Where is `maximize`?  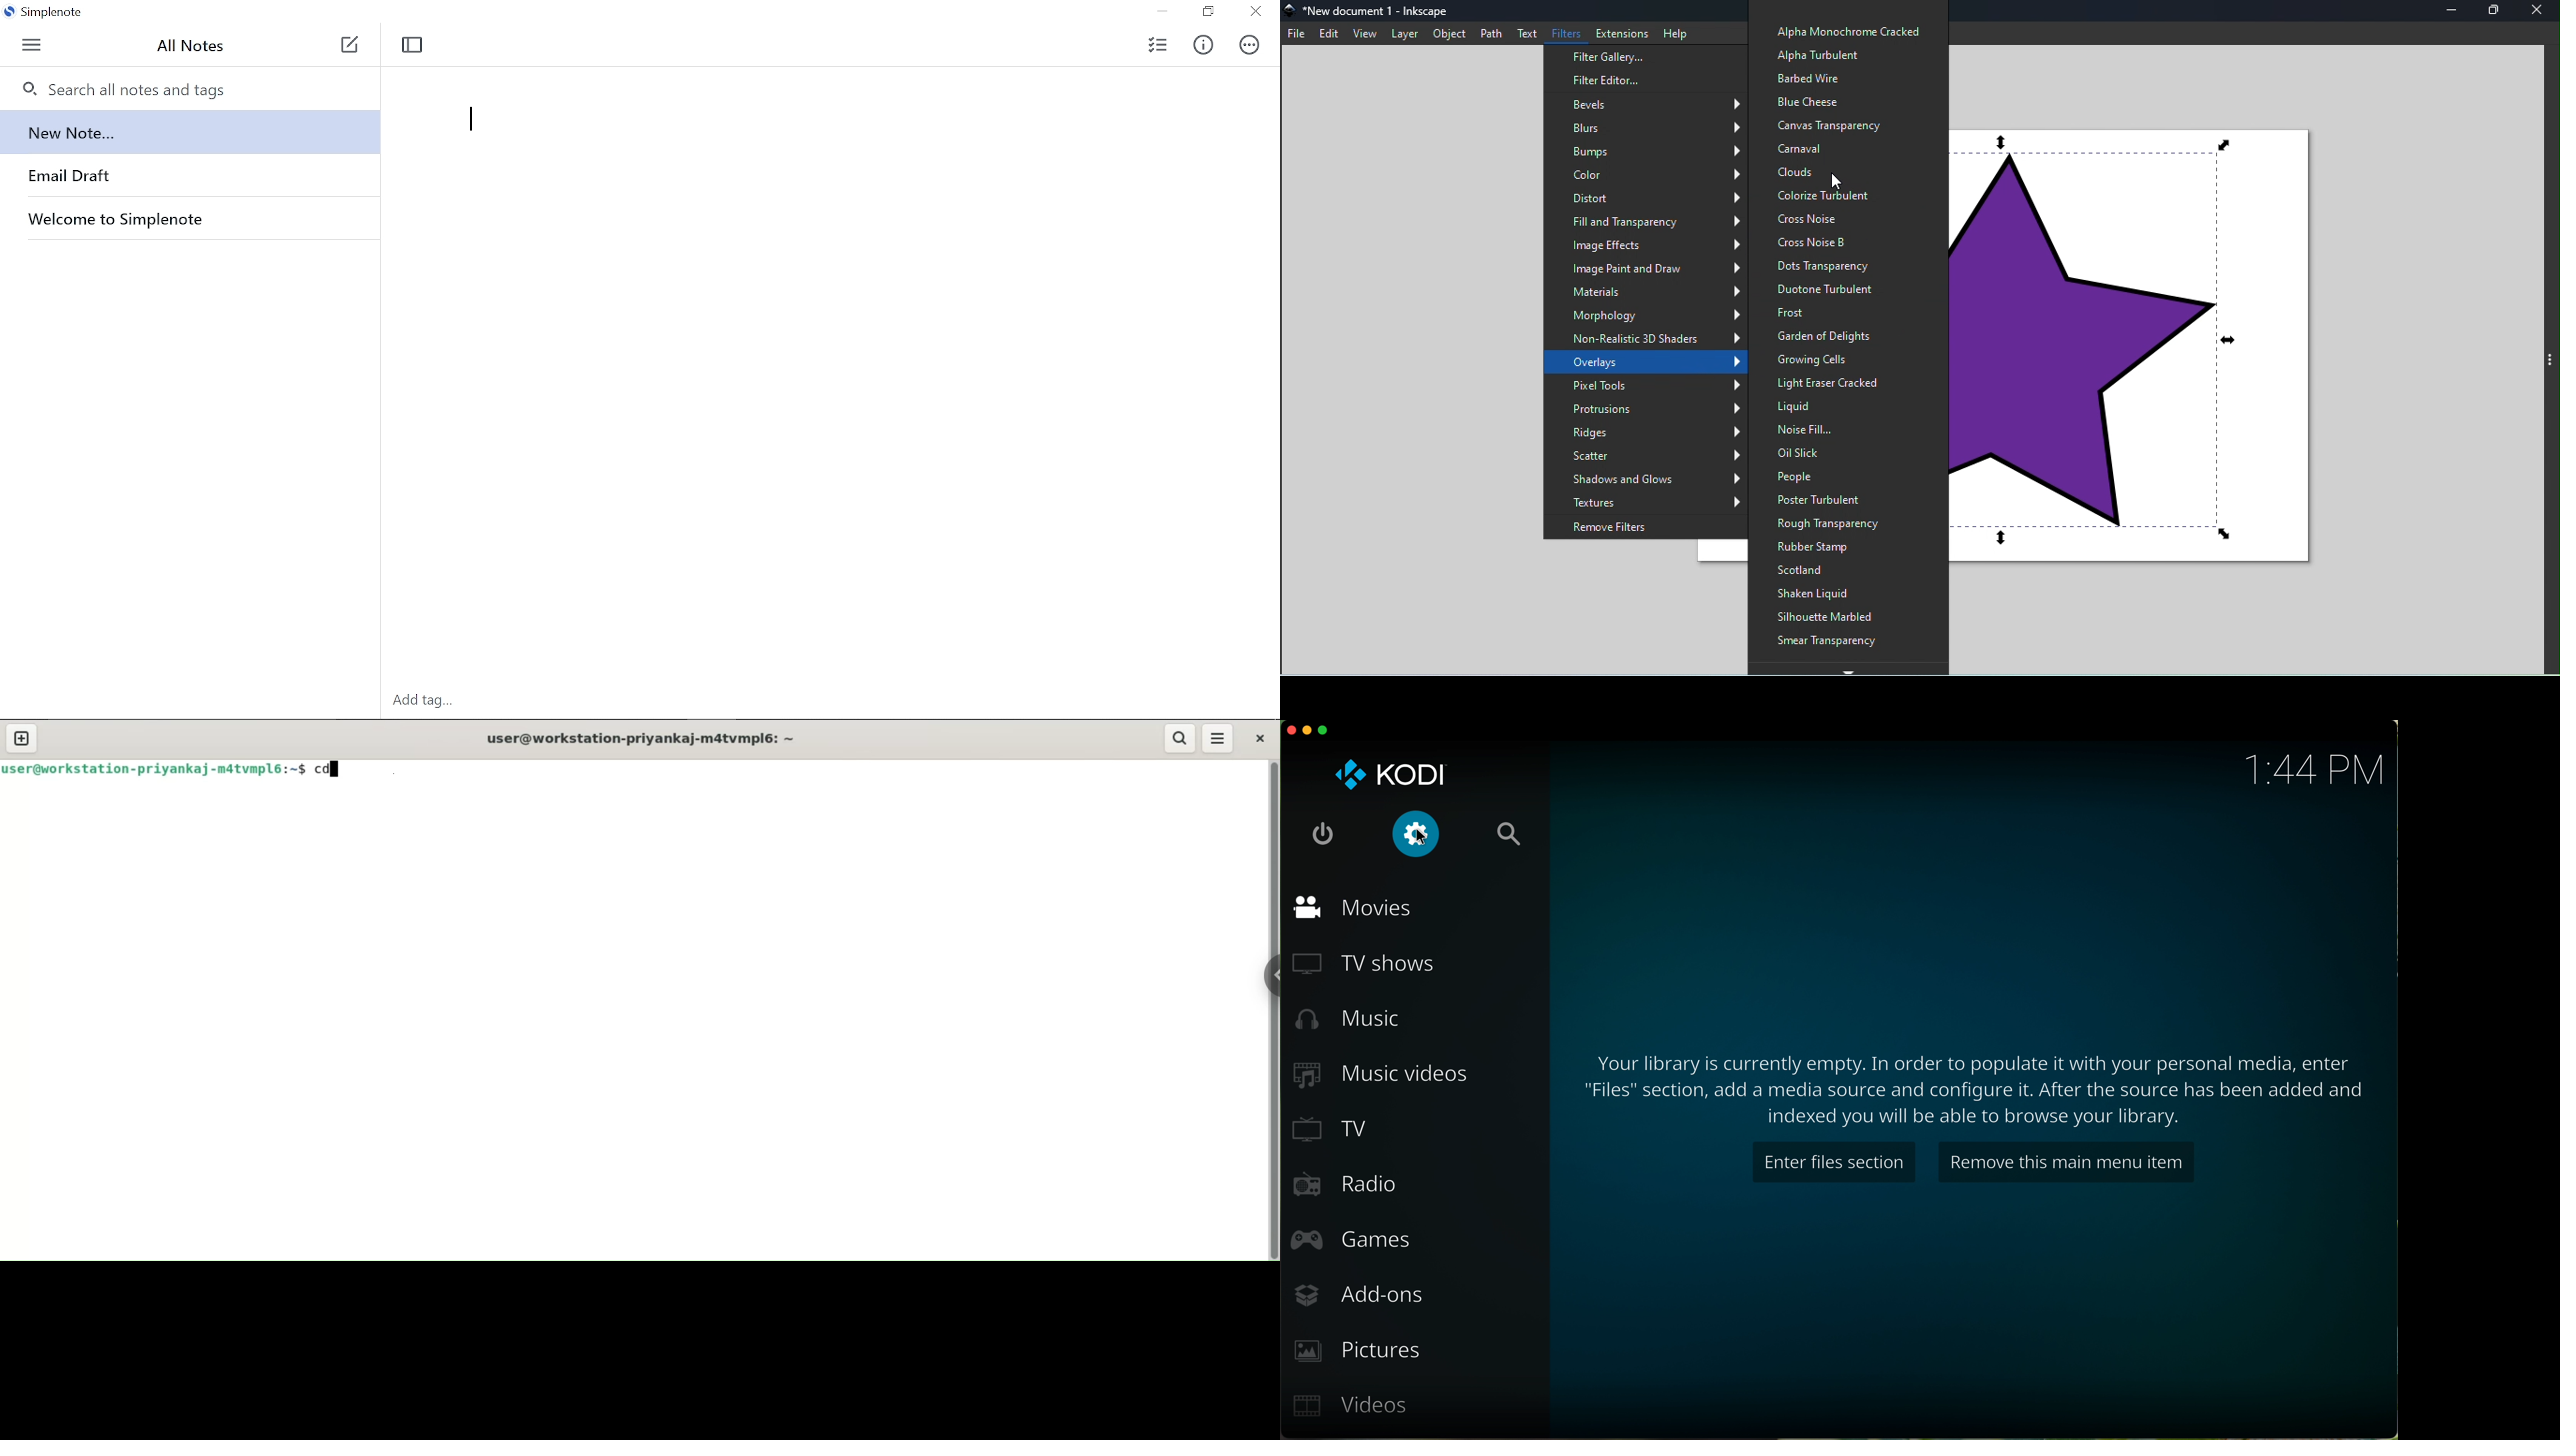 maximize is located at coordinates (1326, 729).